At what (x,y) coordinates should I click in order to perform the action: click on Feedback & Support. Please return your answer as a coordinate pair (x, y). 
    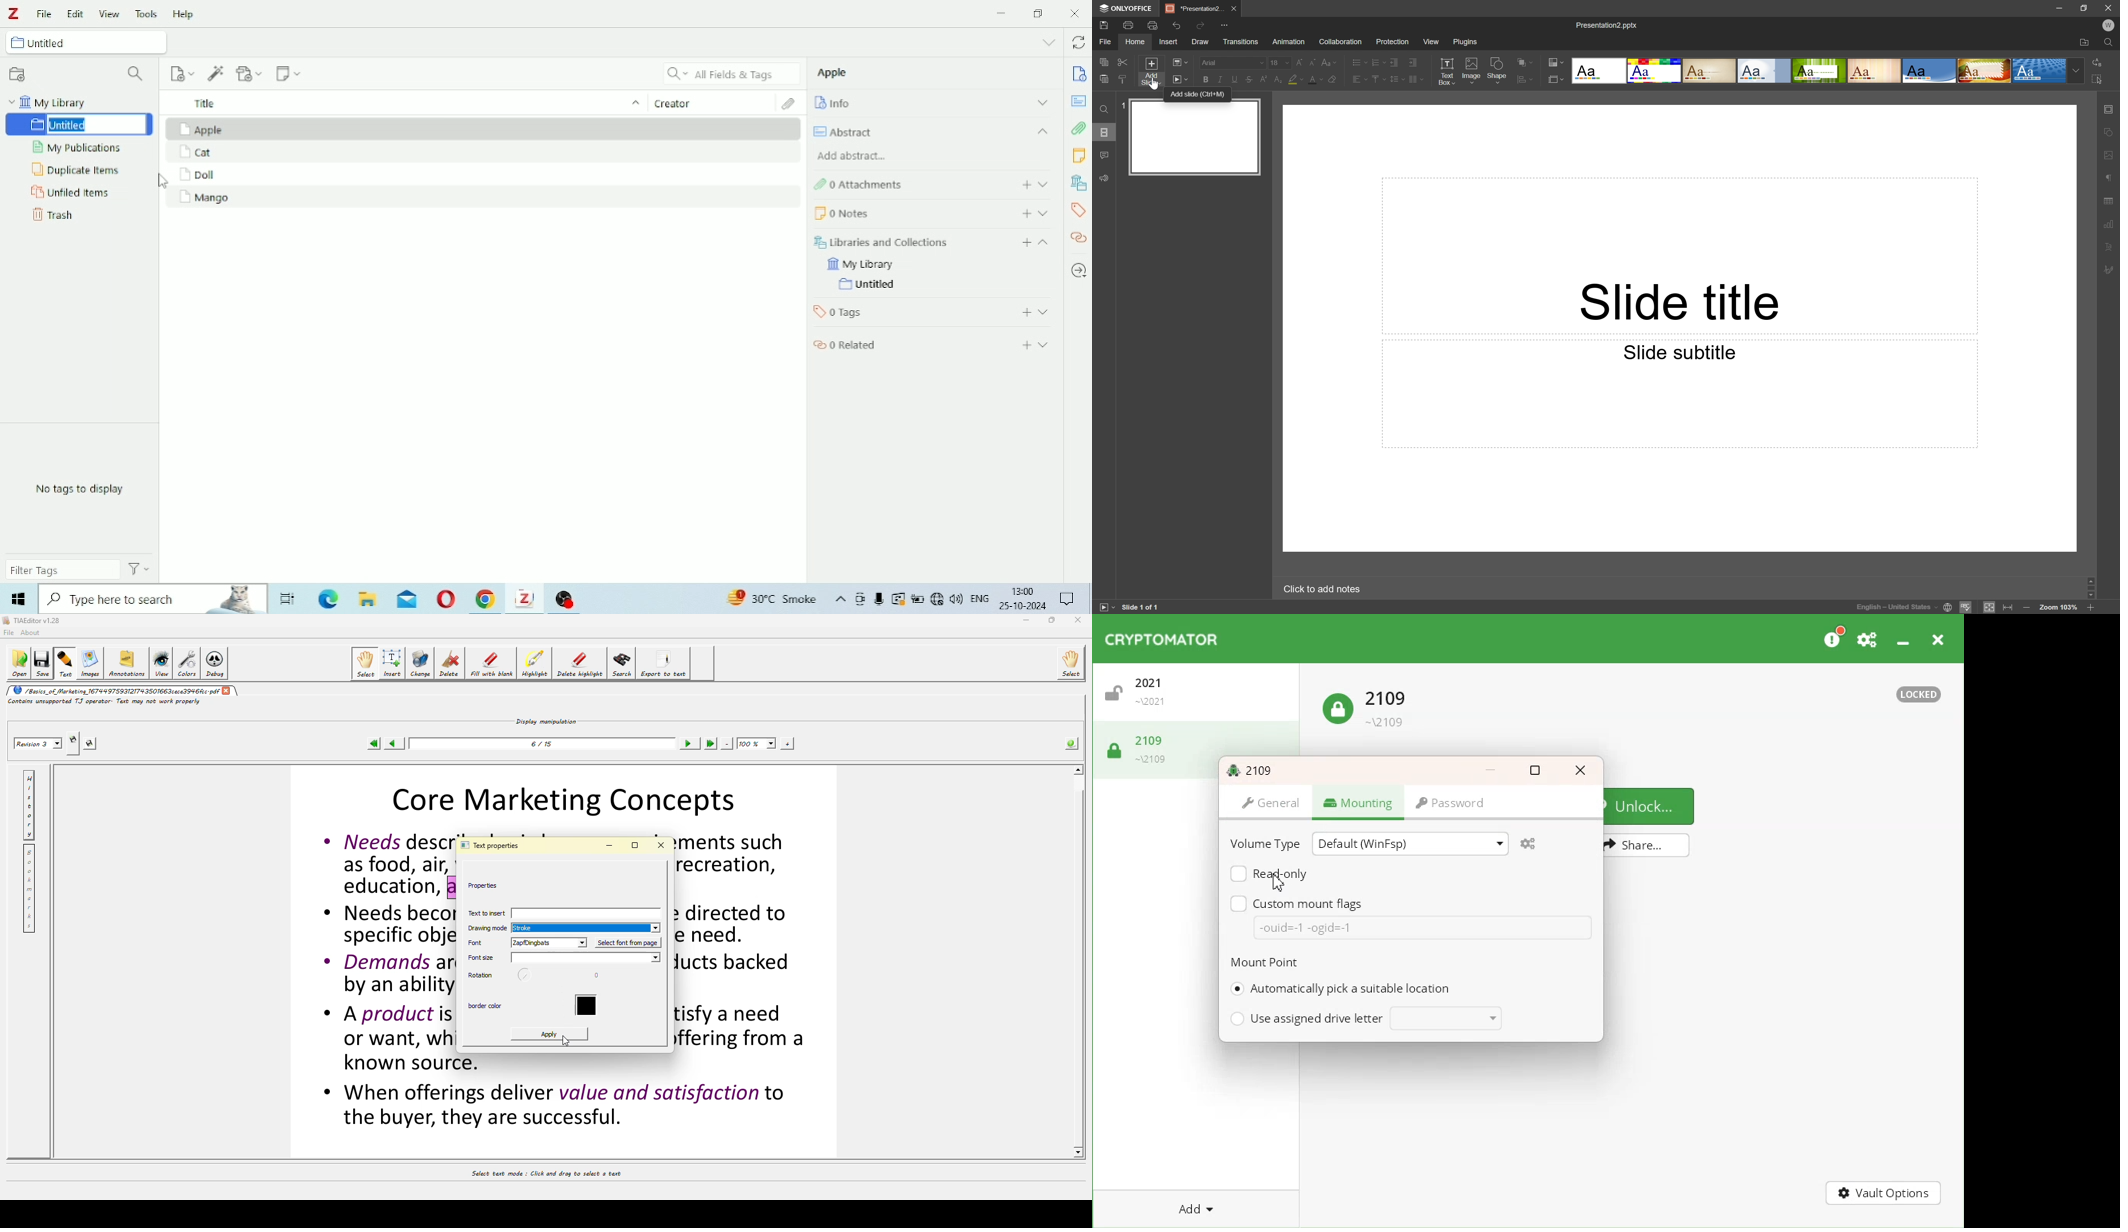
    Looking at the image, I should click on (1105, 177).